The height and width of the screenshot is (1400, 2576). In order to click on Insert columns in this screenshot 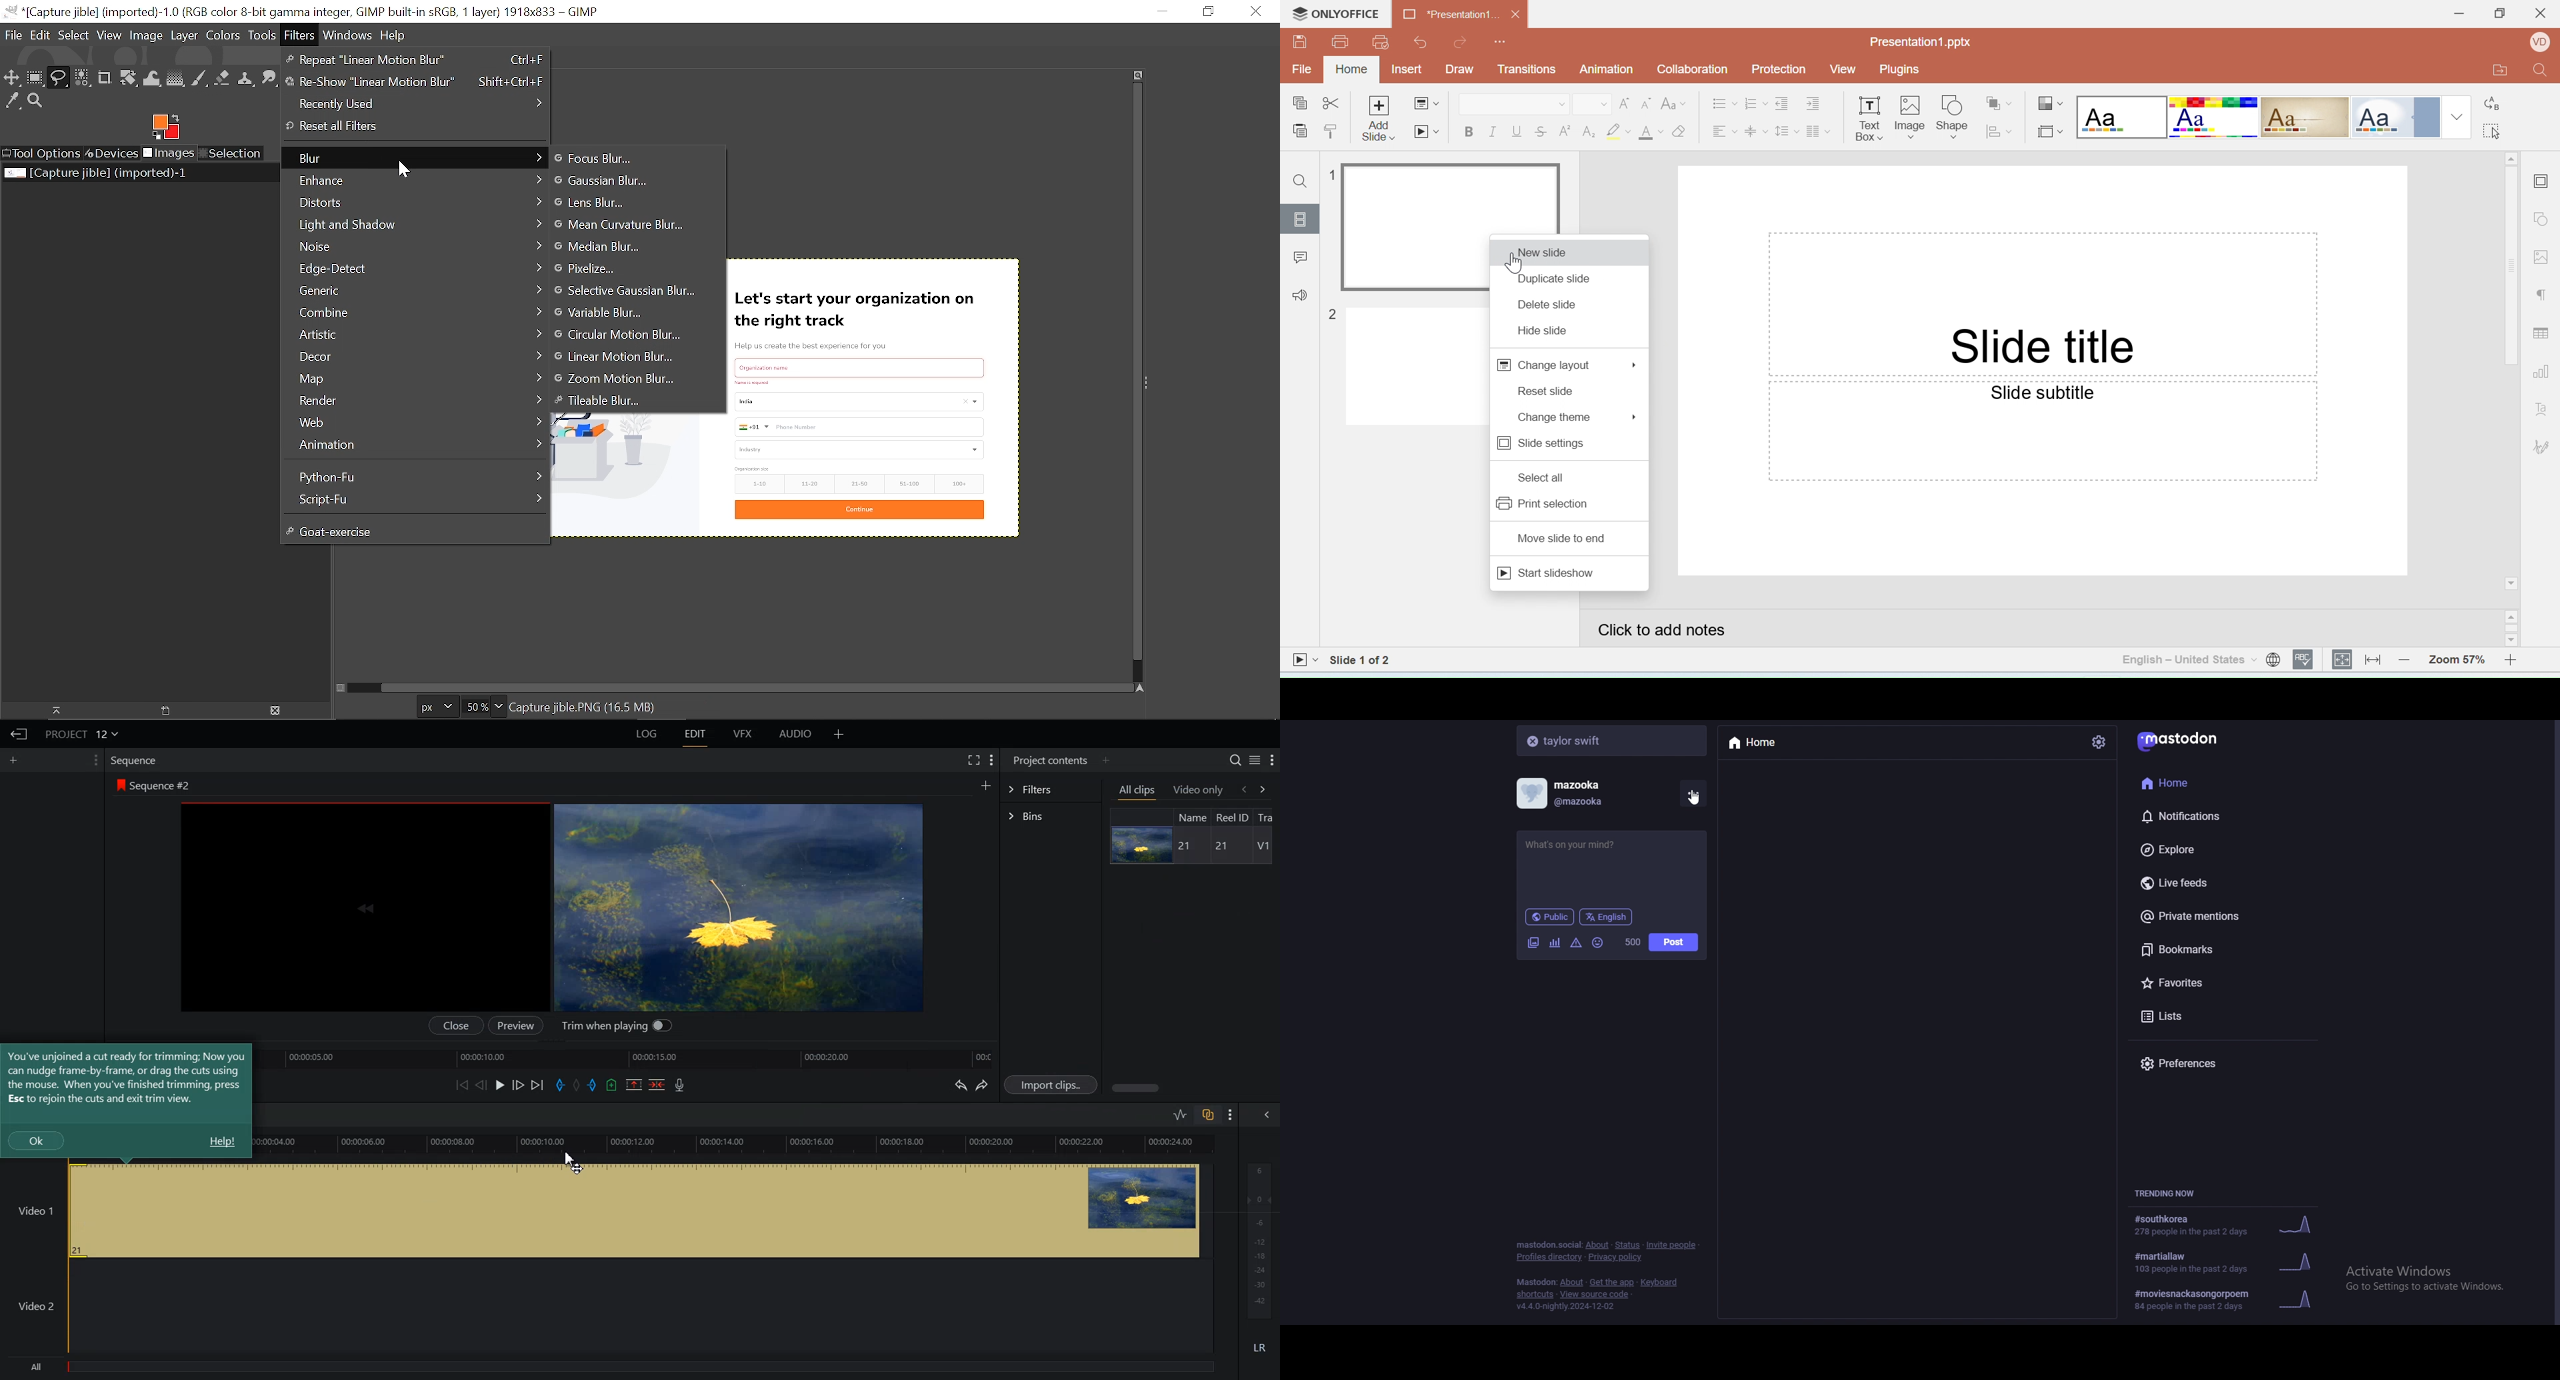, I will do `click(1819, 129)`.